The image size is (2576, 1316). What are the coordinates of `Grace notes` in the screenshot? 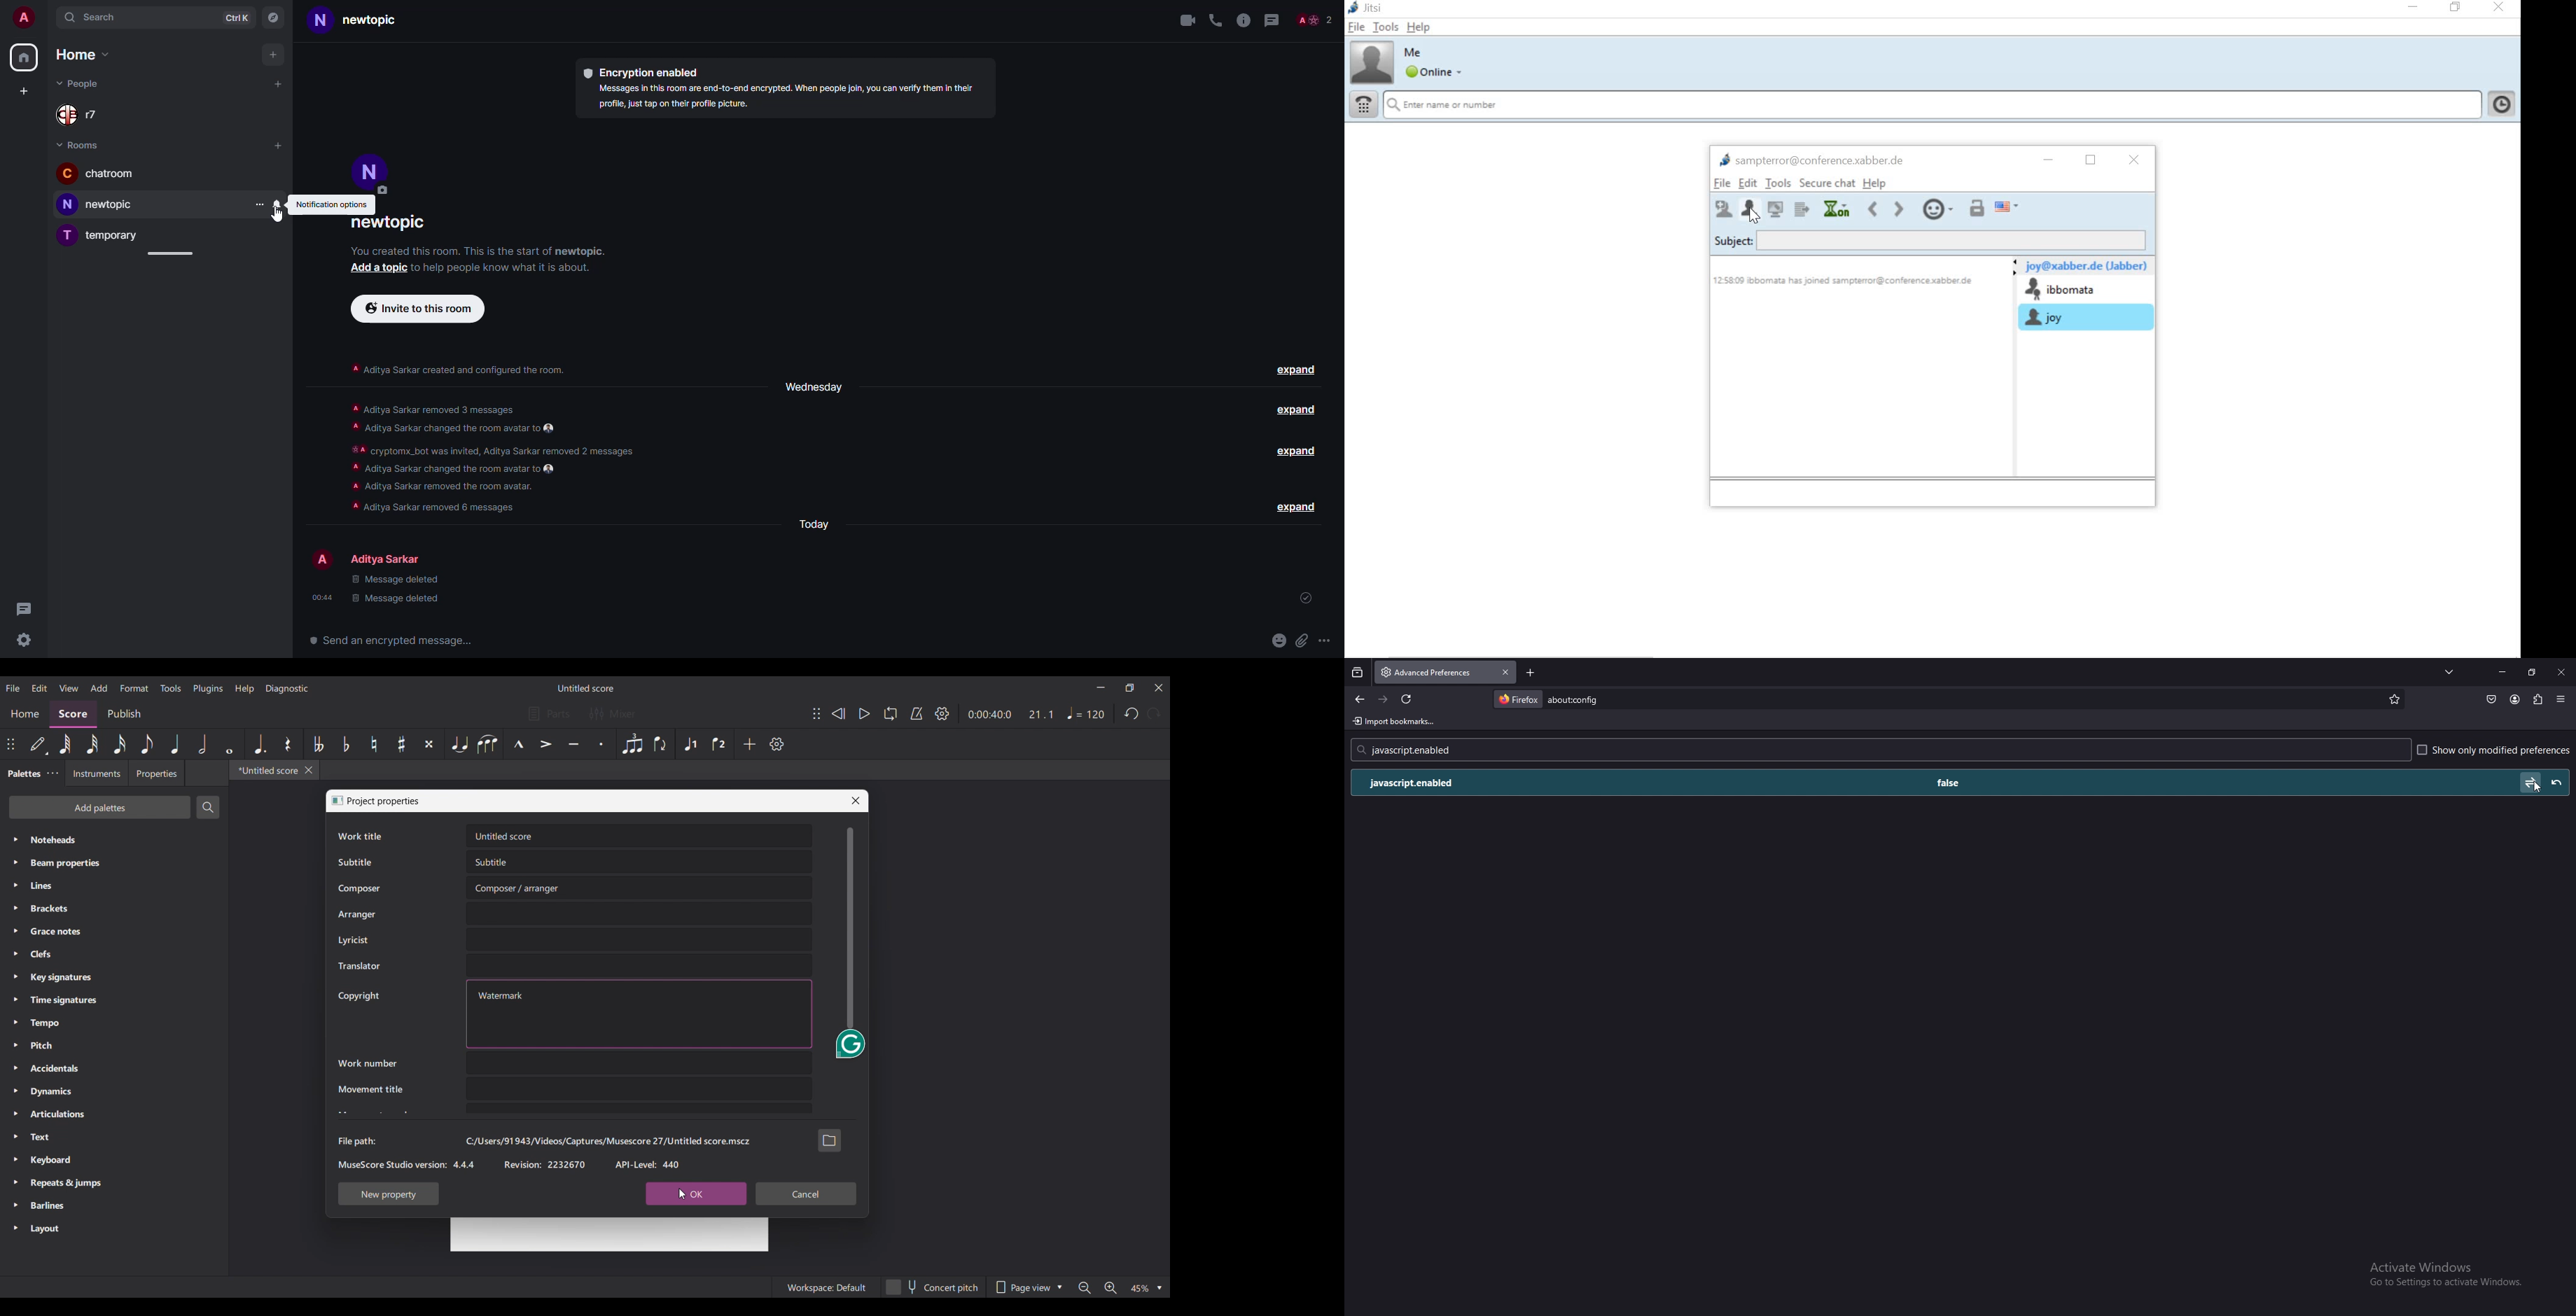 It's located at (115, 932).